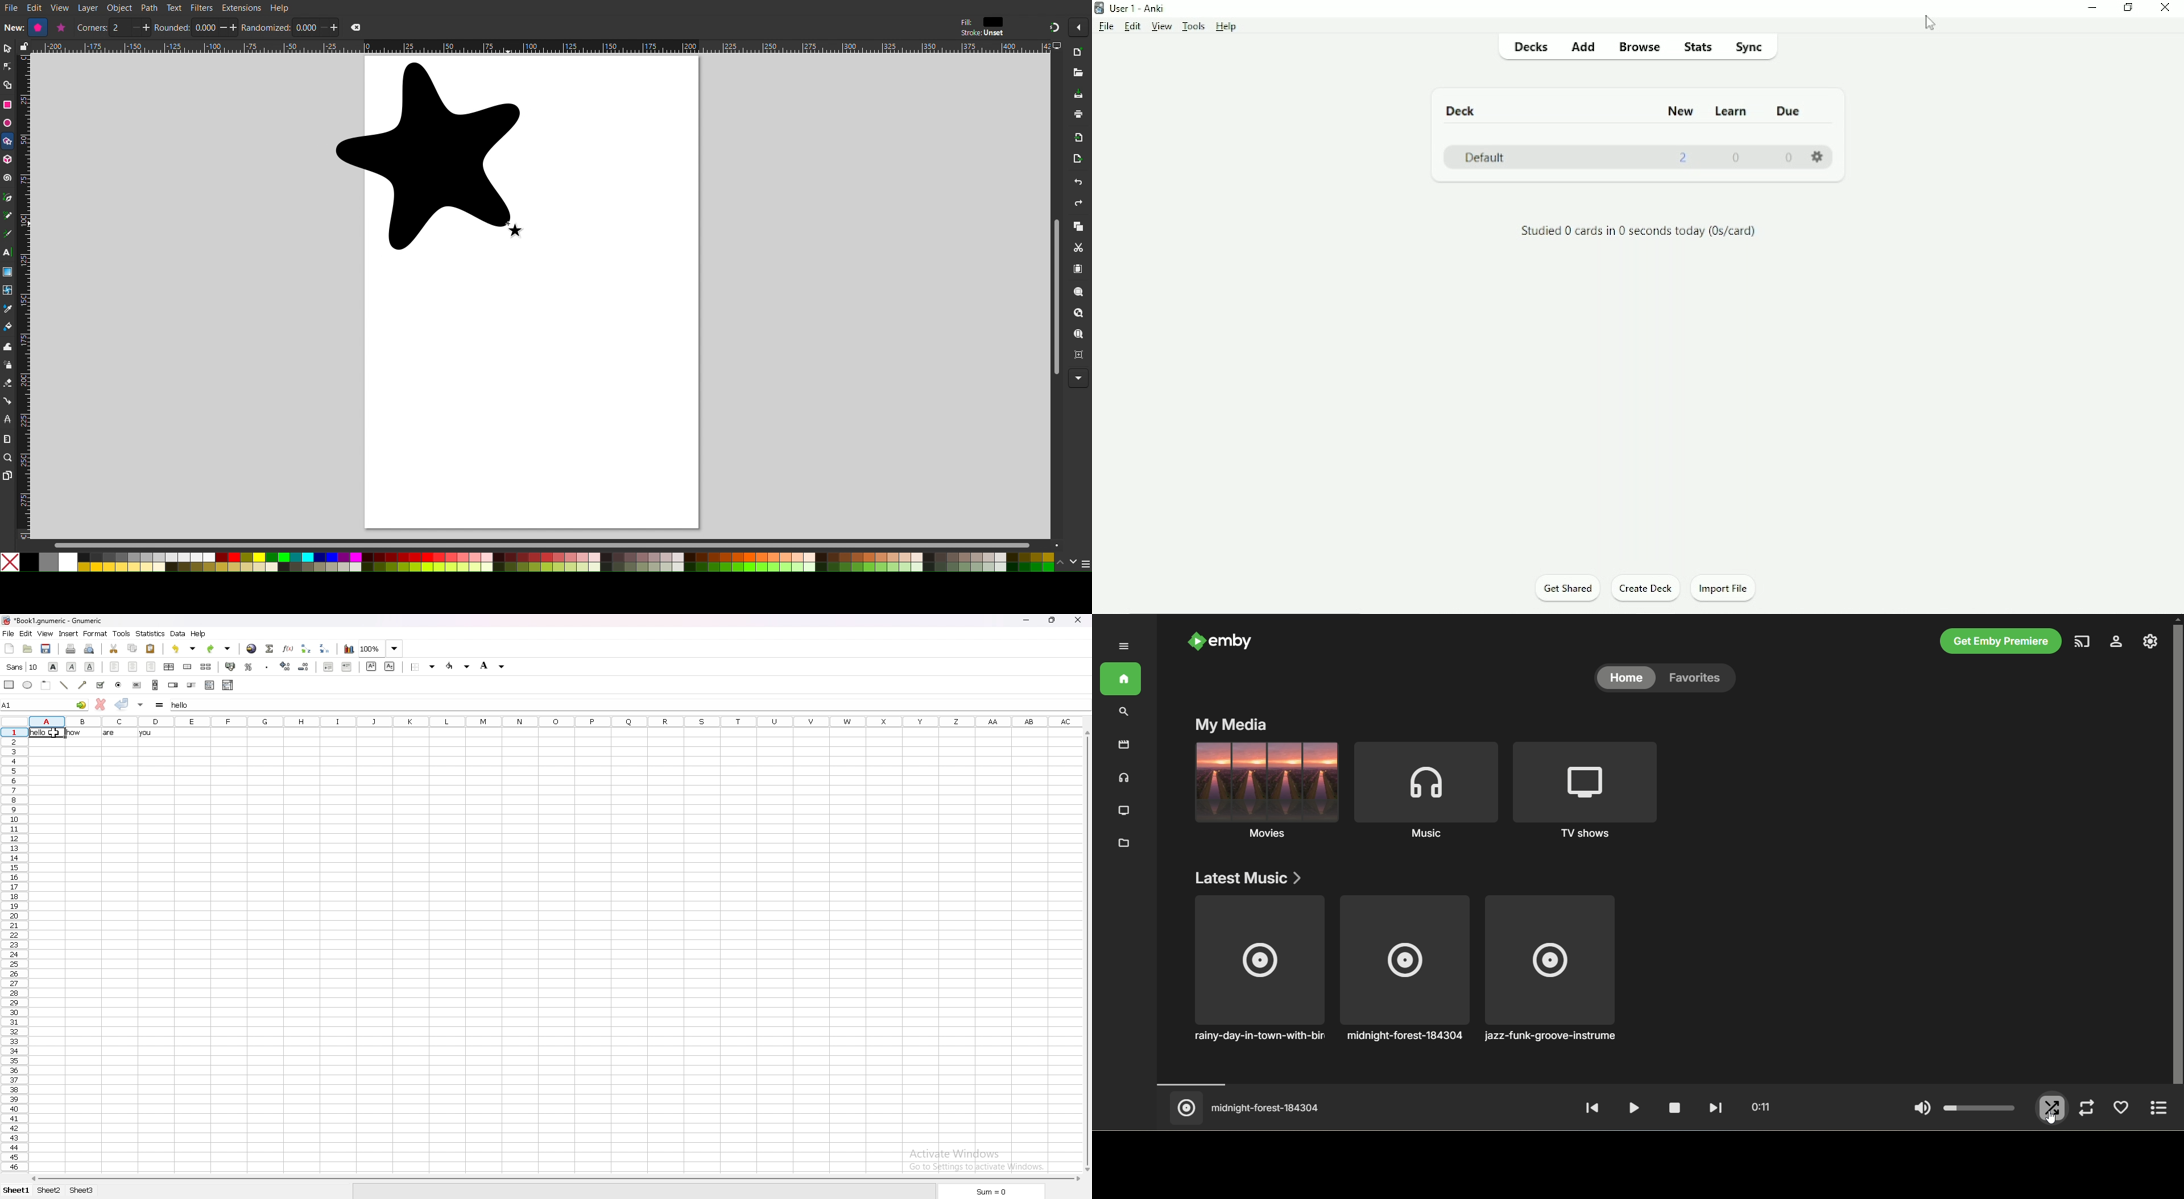 The width and height of the screenshot is (2184, 1204). What do you see at coordinates (241, 8) in the screenshot?
I see `Extensions` at bounding box center [241, 8].